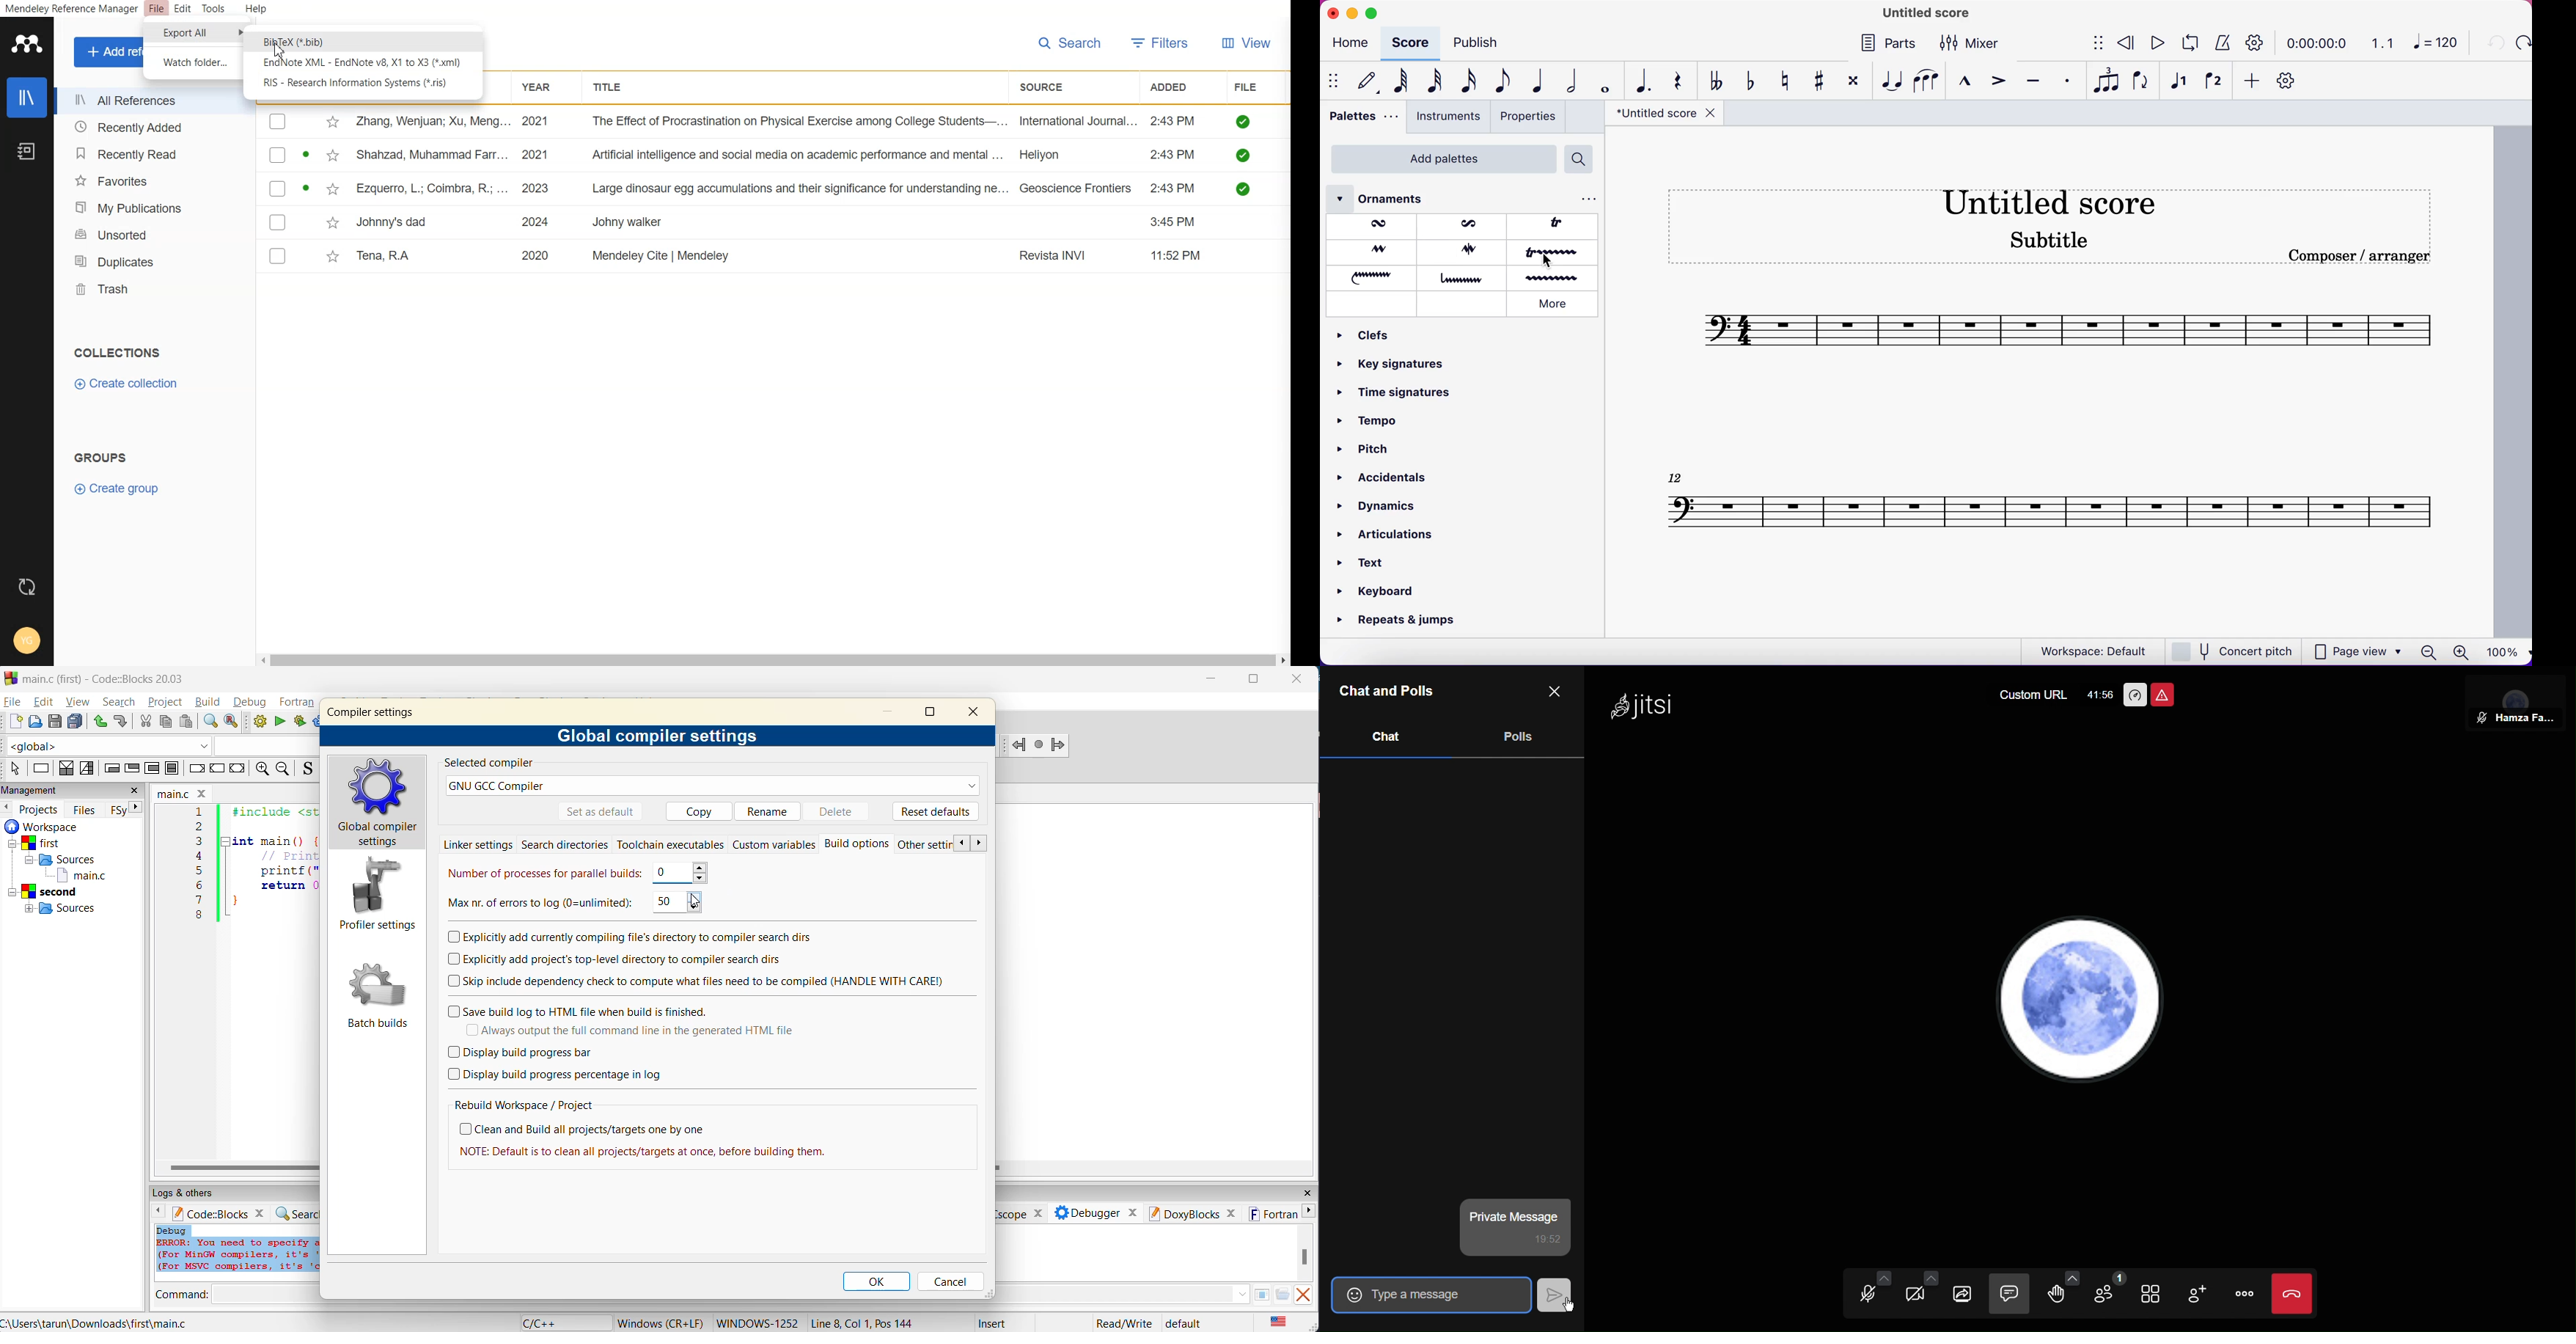 Image resolution: width=2576 pixels, height=1344 pixels. What do you see at coordinates (1396, 399) in the screenshot?
I see `time signatures` at bounding box center [1396, 399].